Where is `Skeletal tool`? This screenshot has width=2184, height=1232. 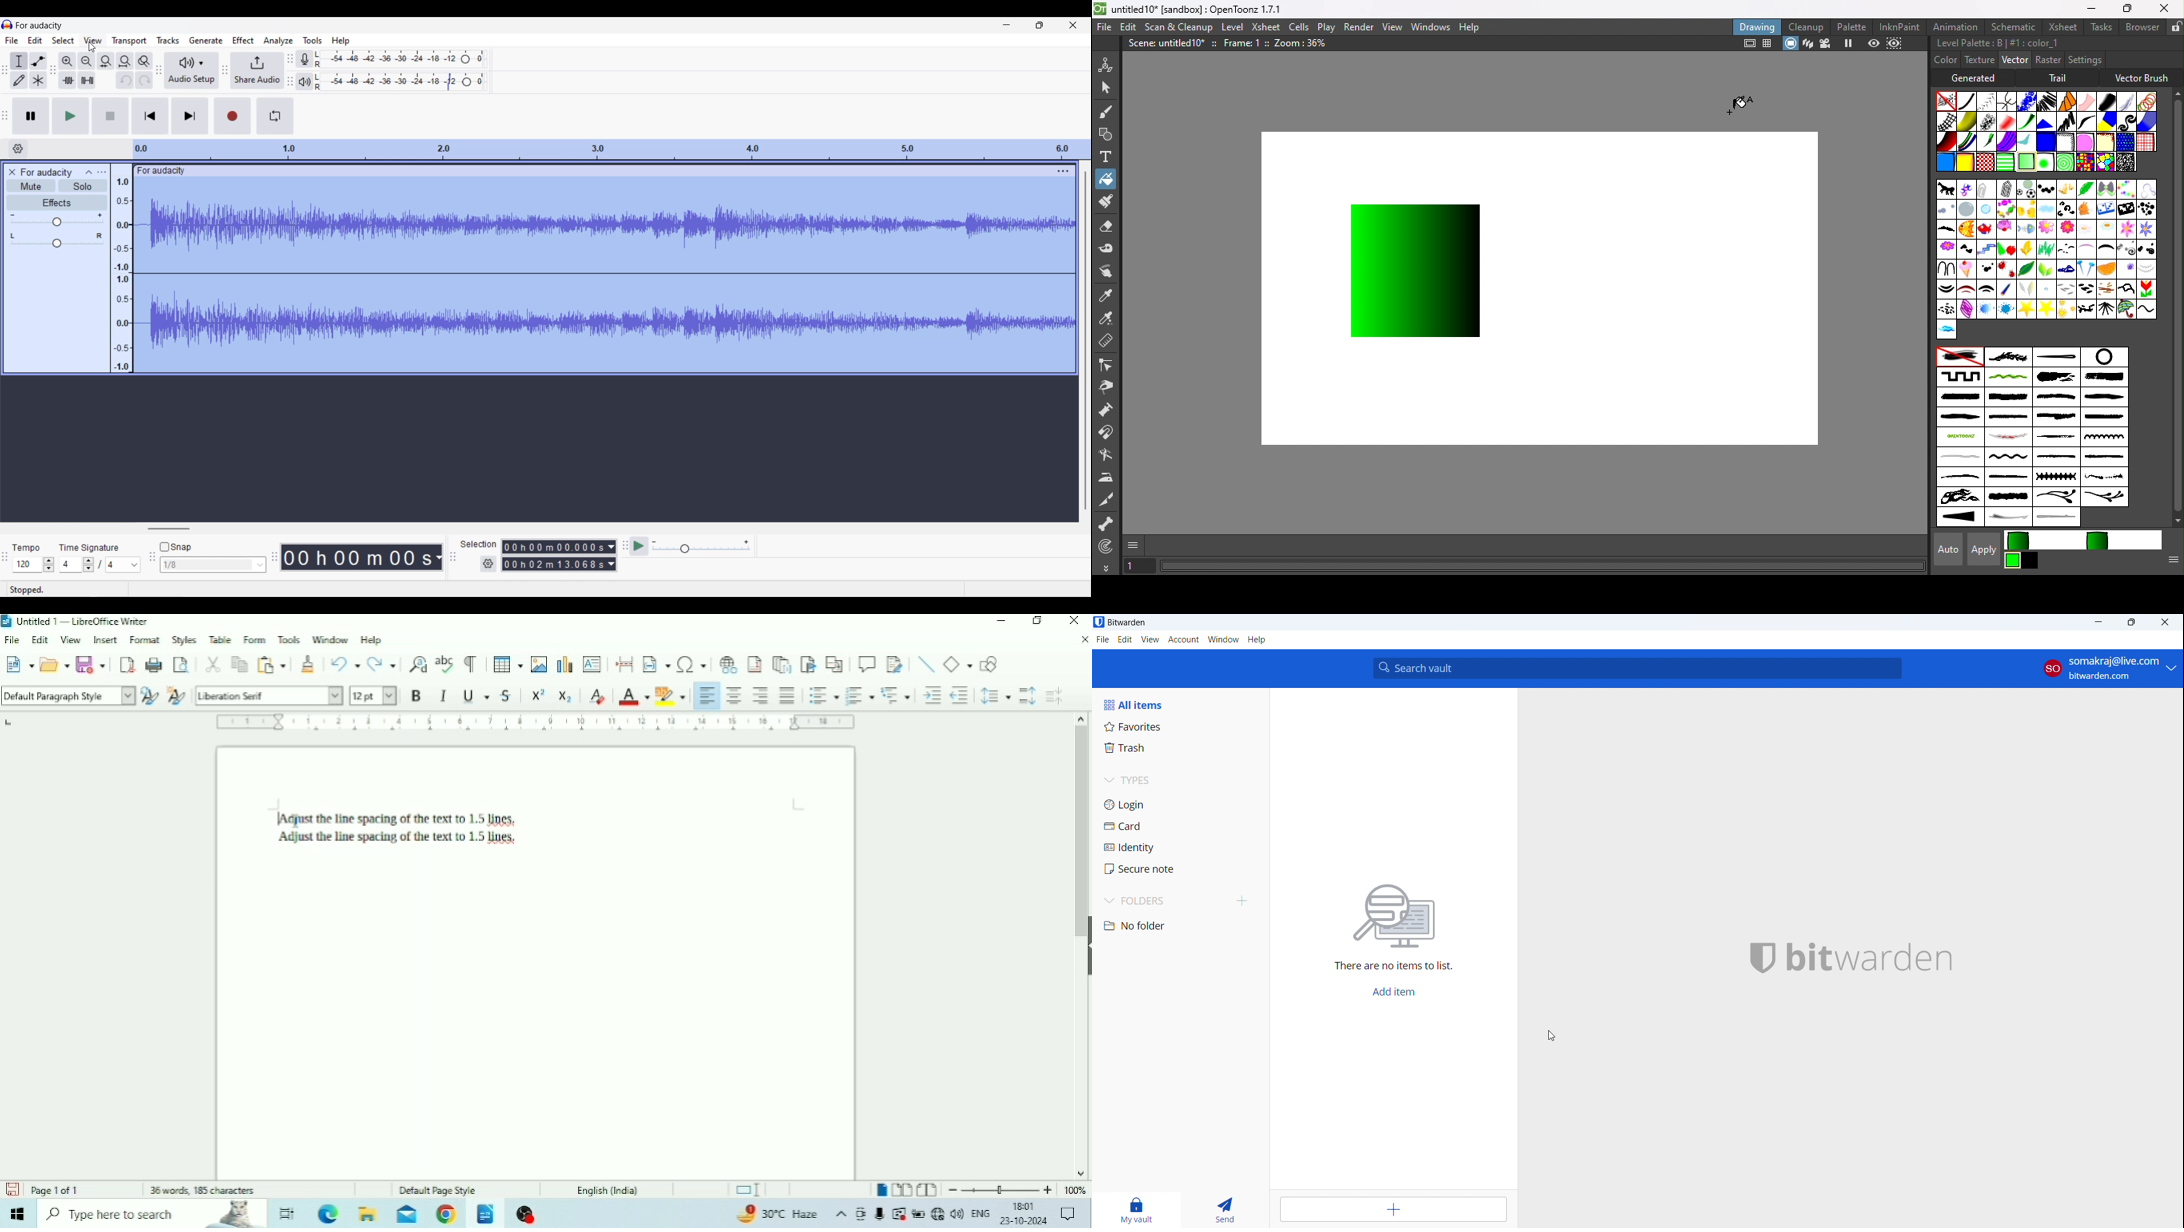
Skeletal tool is located at coordinates (1106, 525).